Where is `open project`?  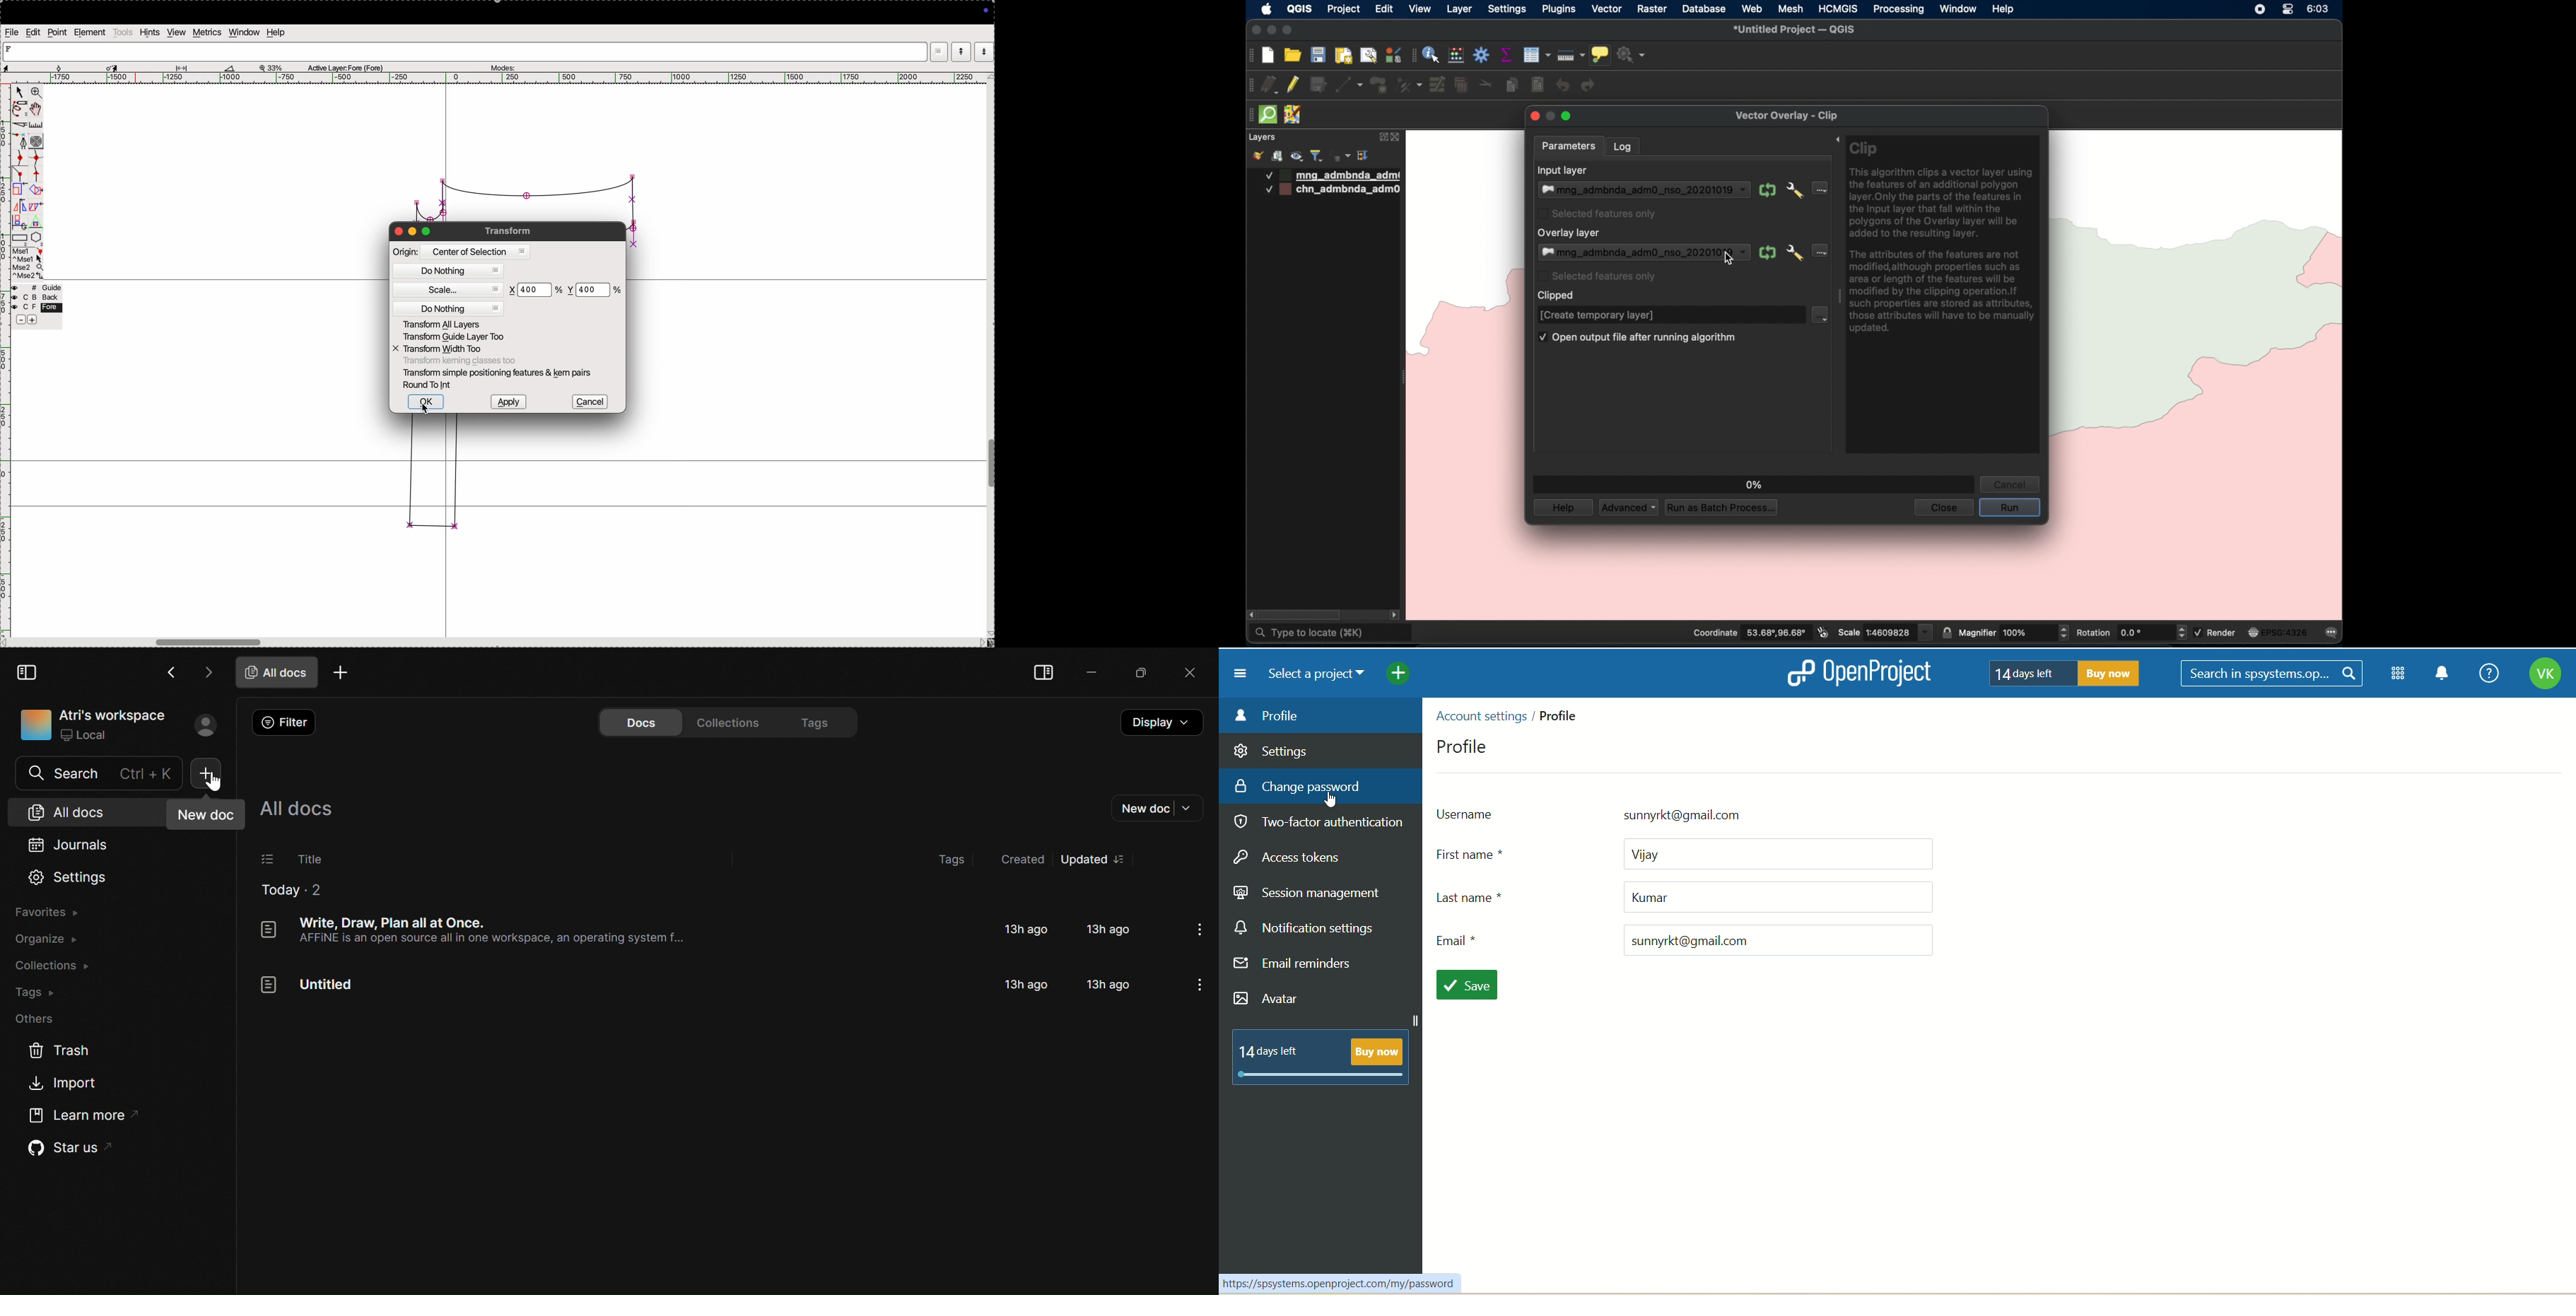 open project is located at coordinates (1291, 55).